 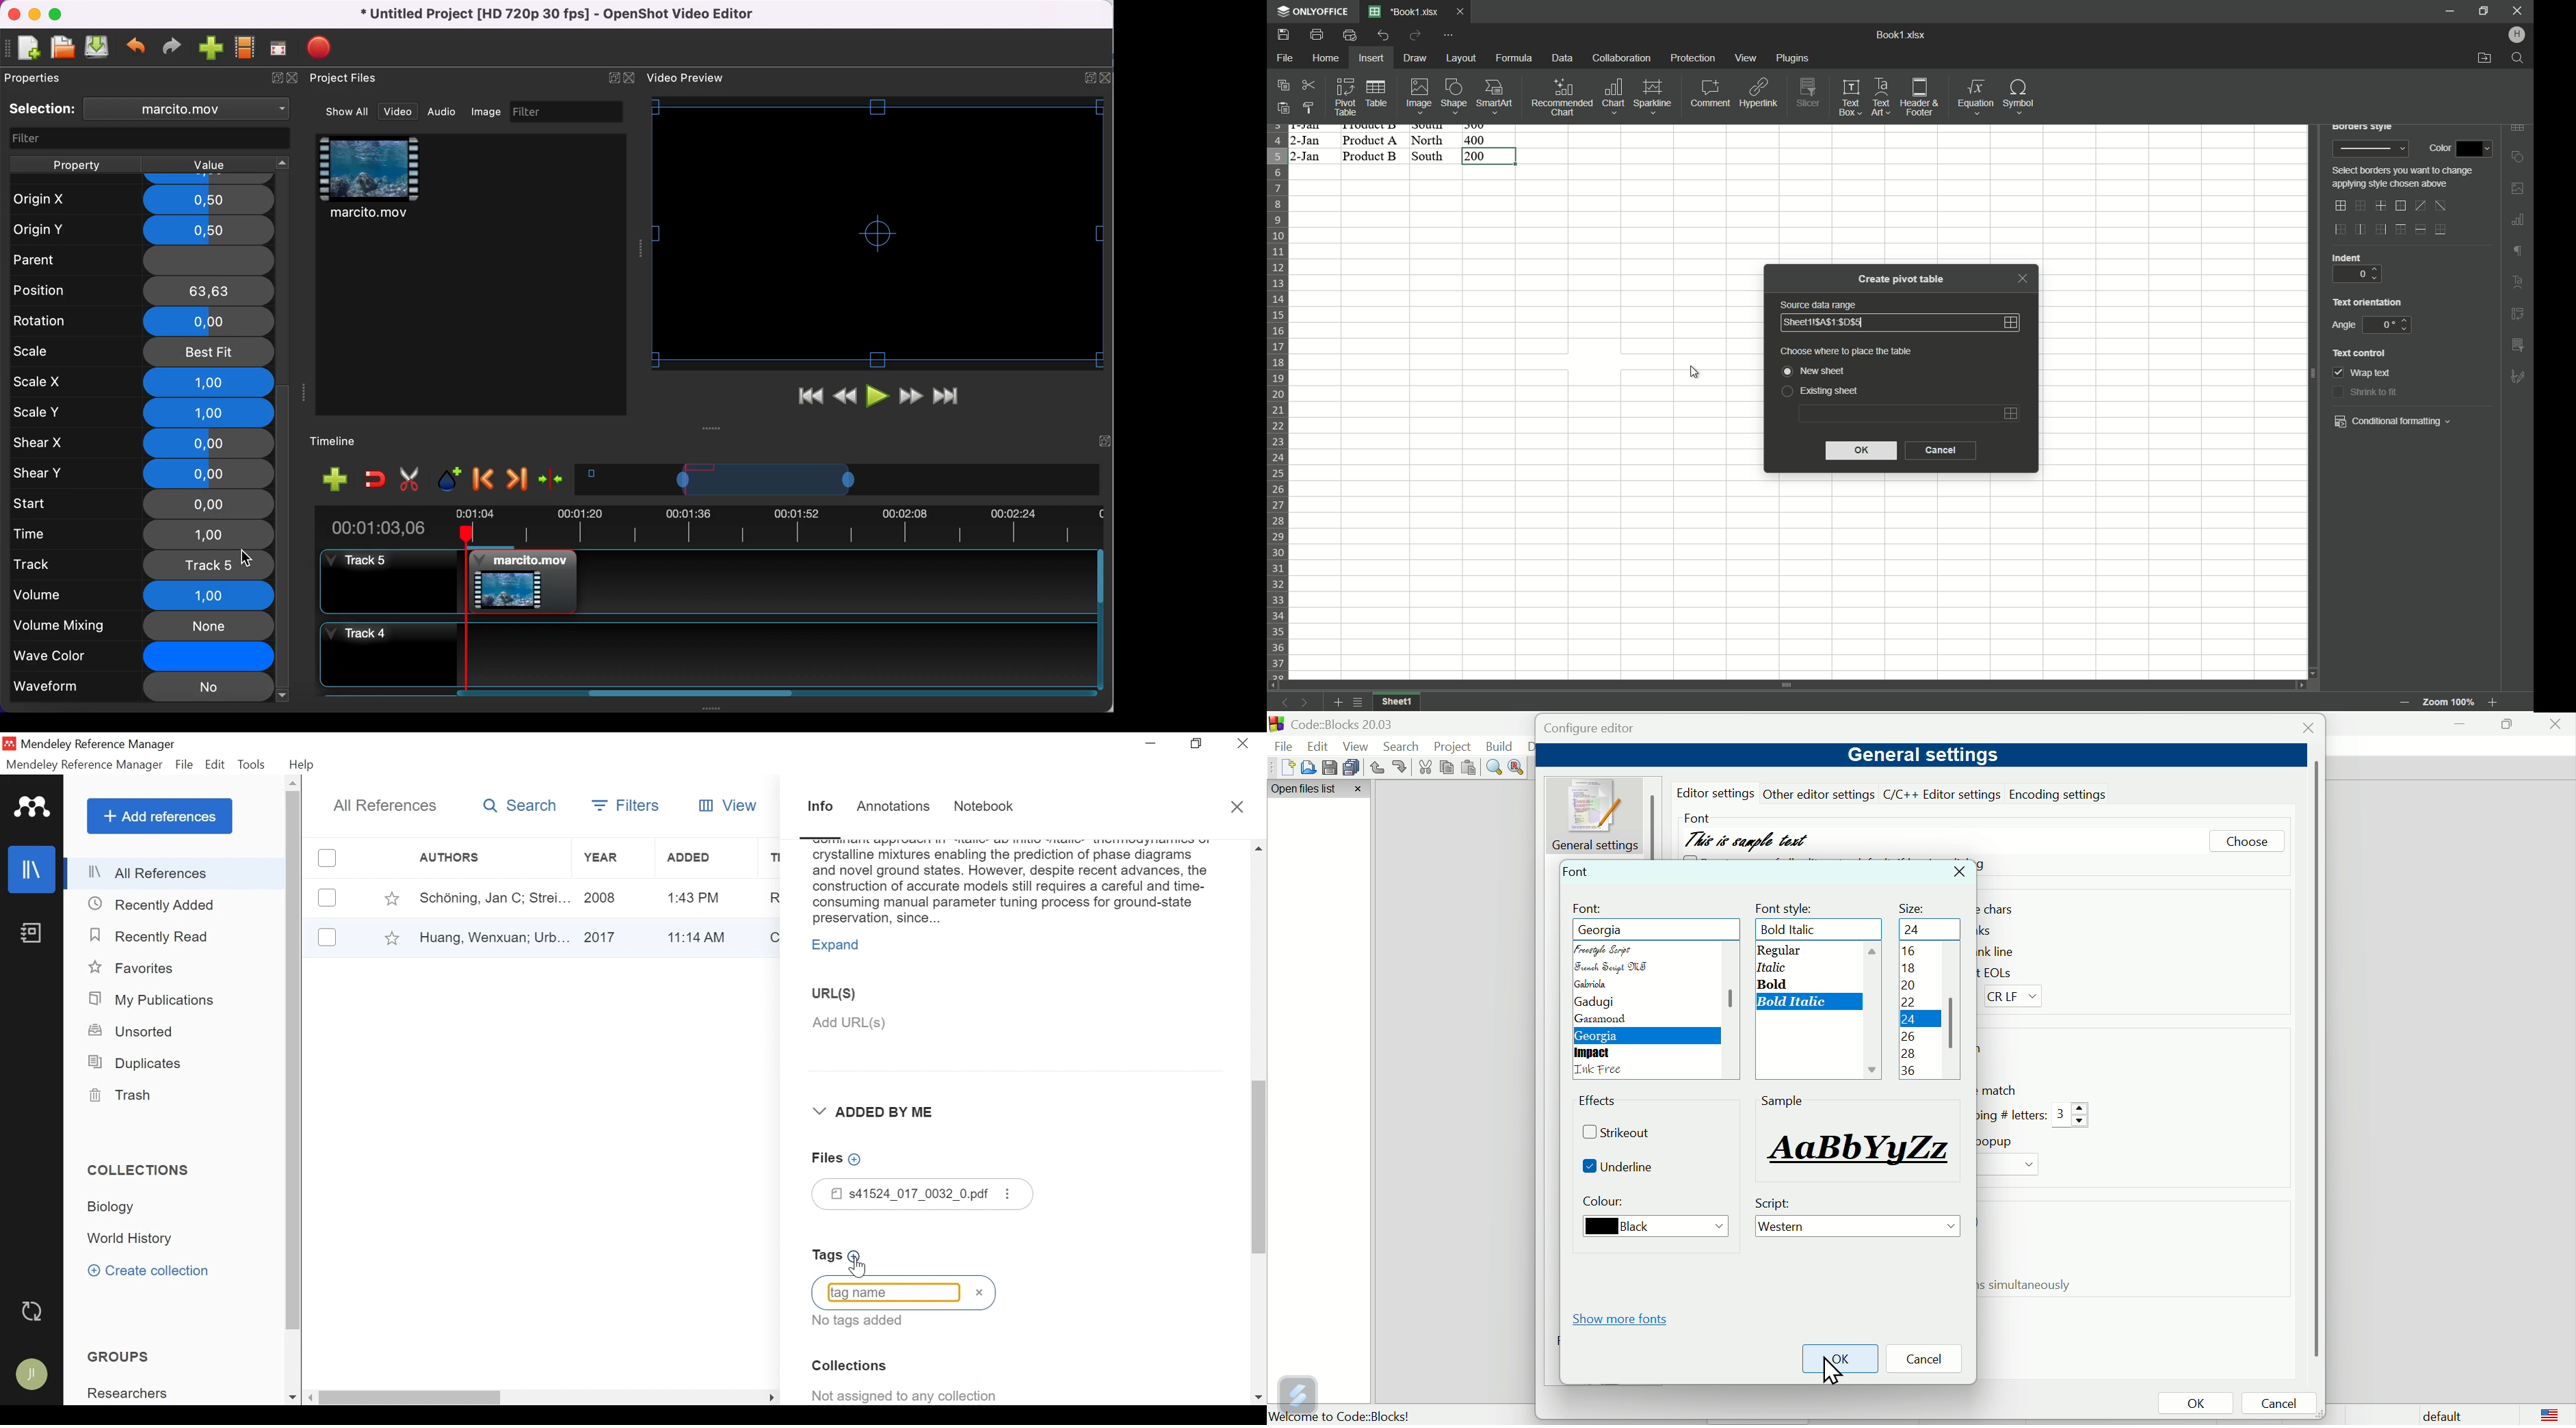 What do you see at coordinates (882, 1112) in the screenshot?
I see `Added By Me` at bounding box center [882, 1112].